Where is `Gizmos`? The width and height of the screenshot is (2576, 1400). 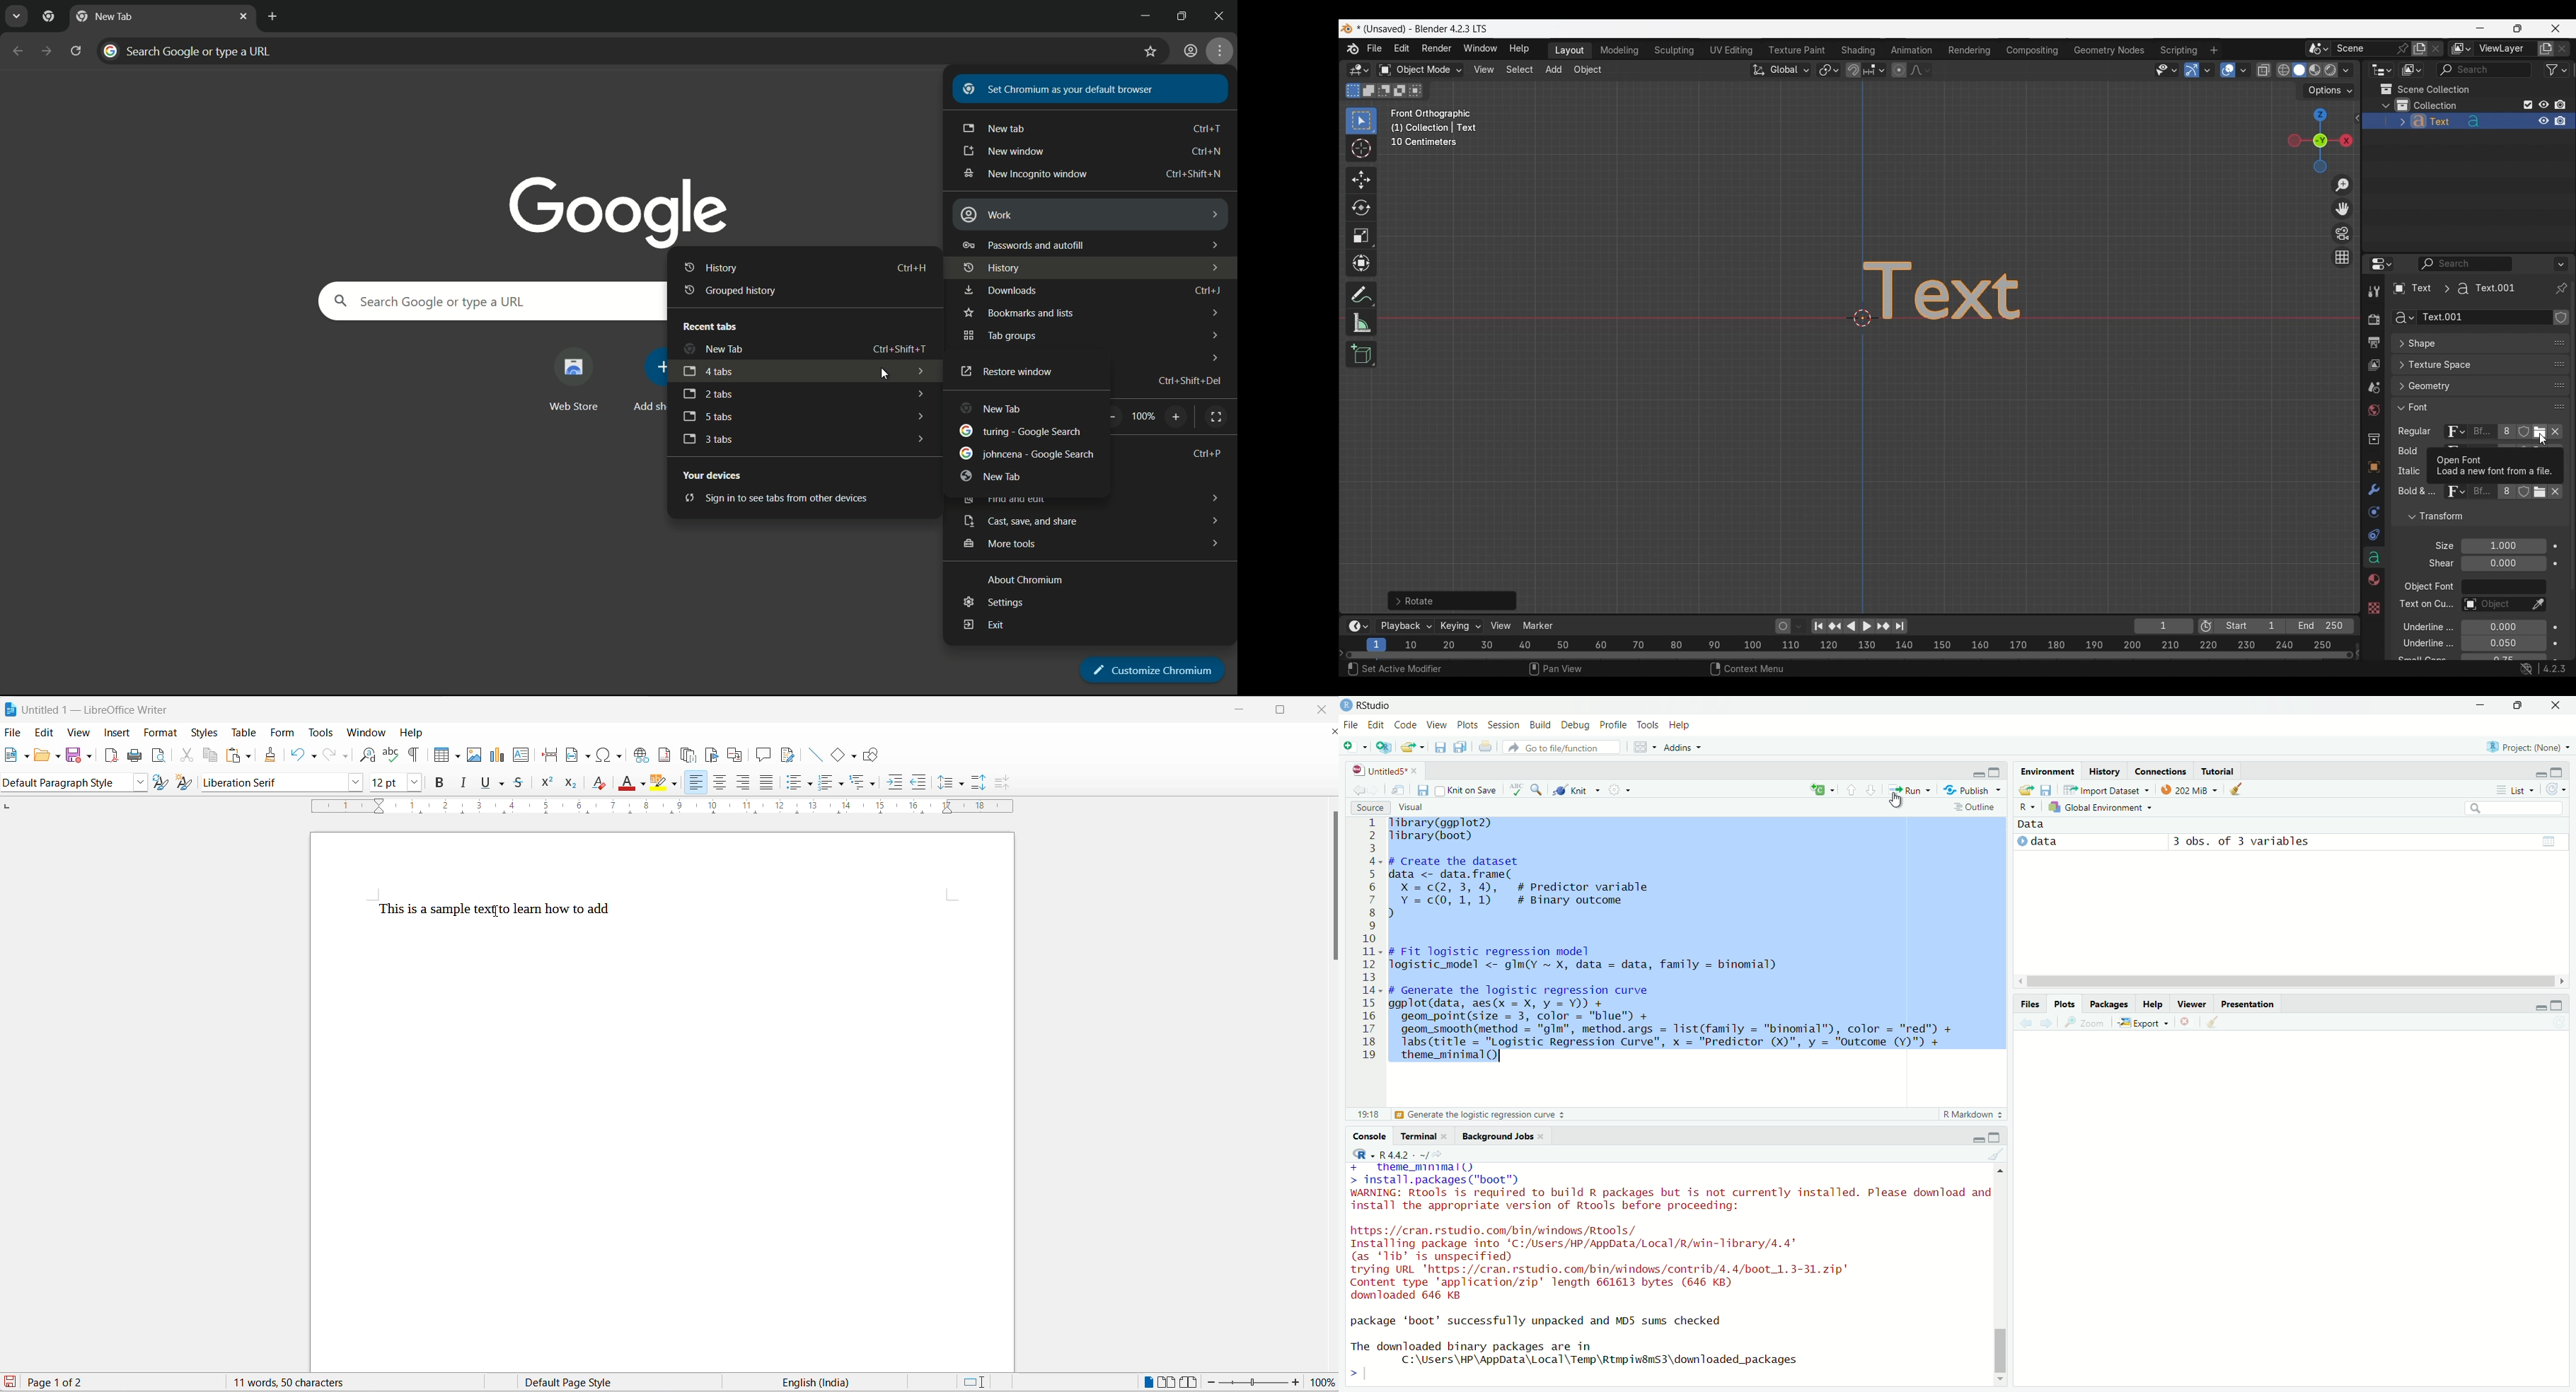 Gizmos is located at coordinates (2208, 70).